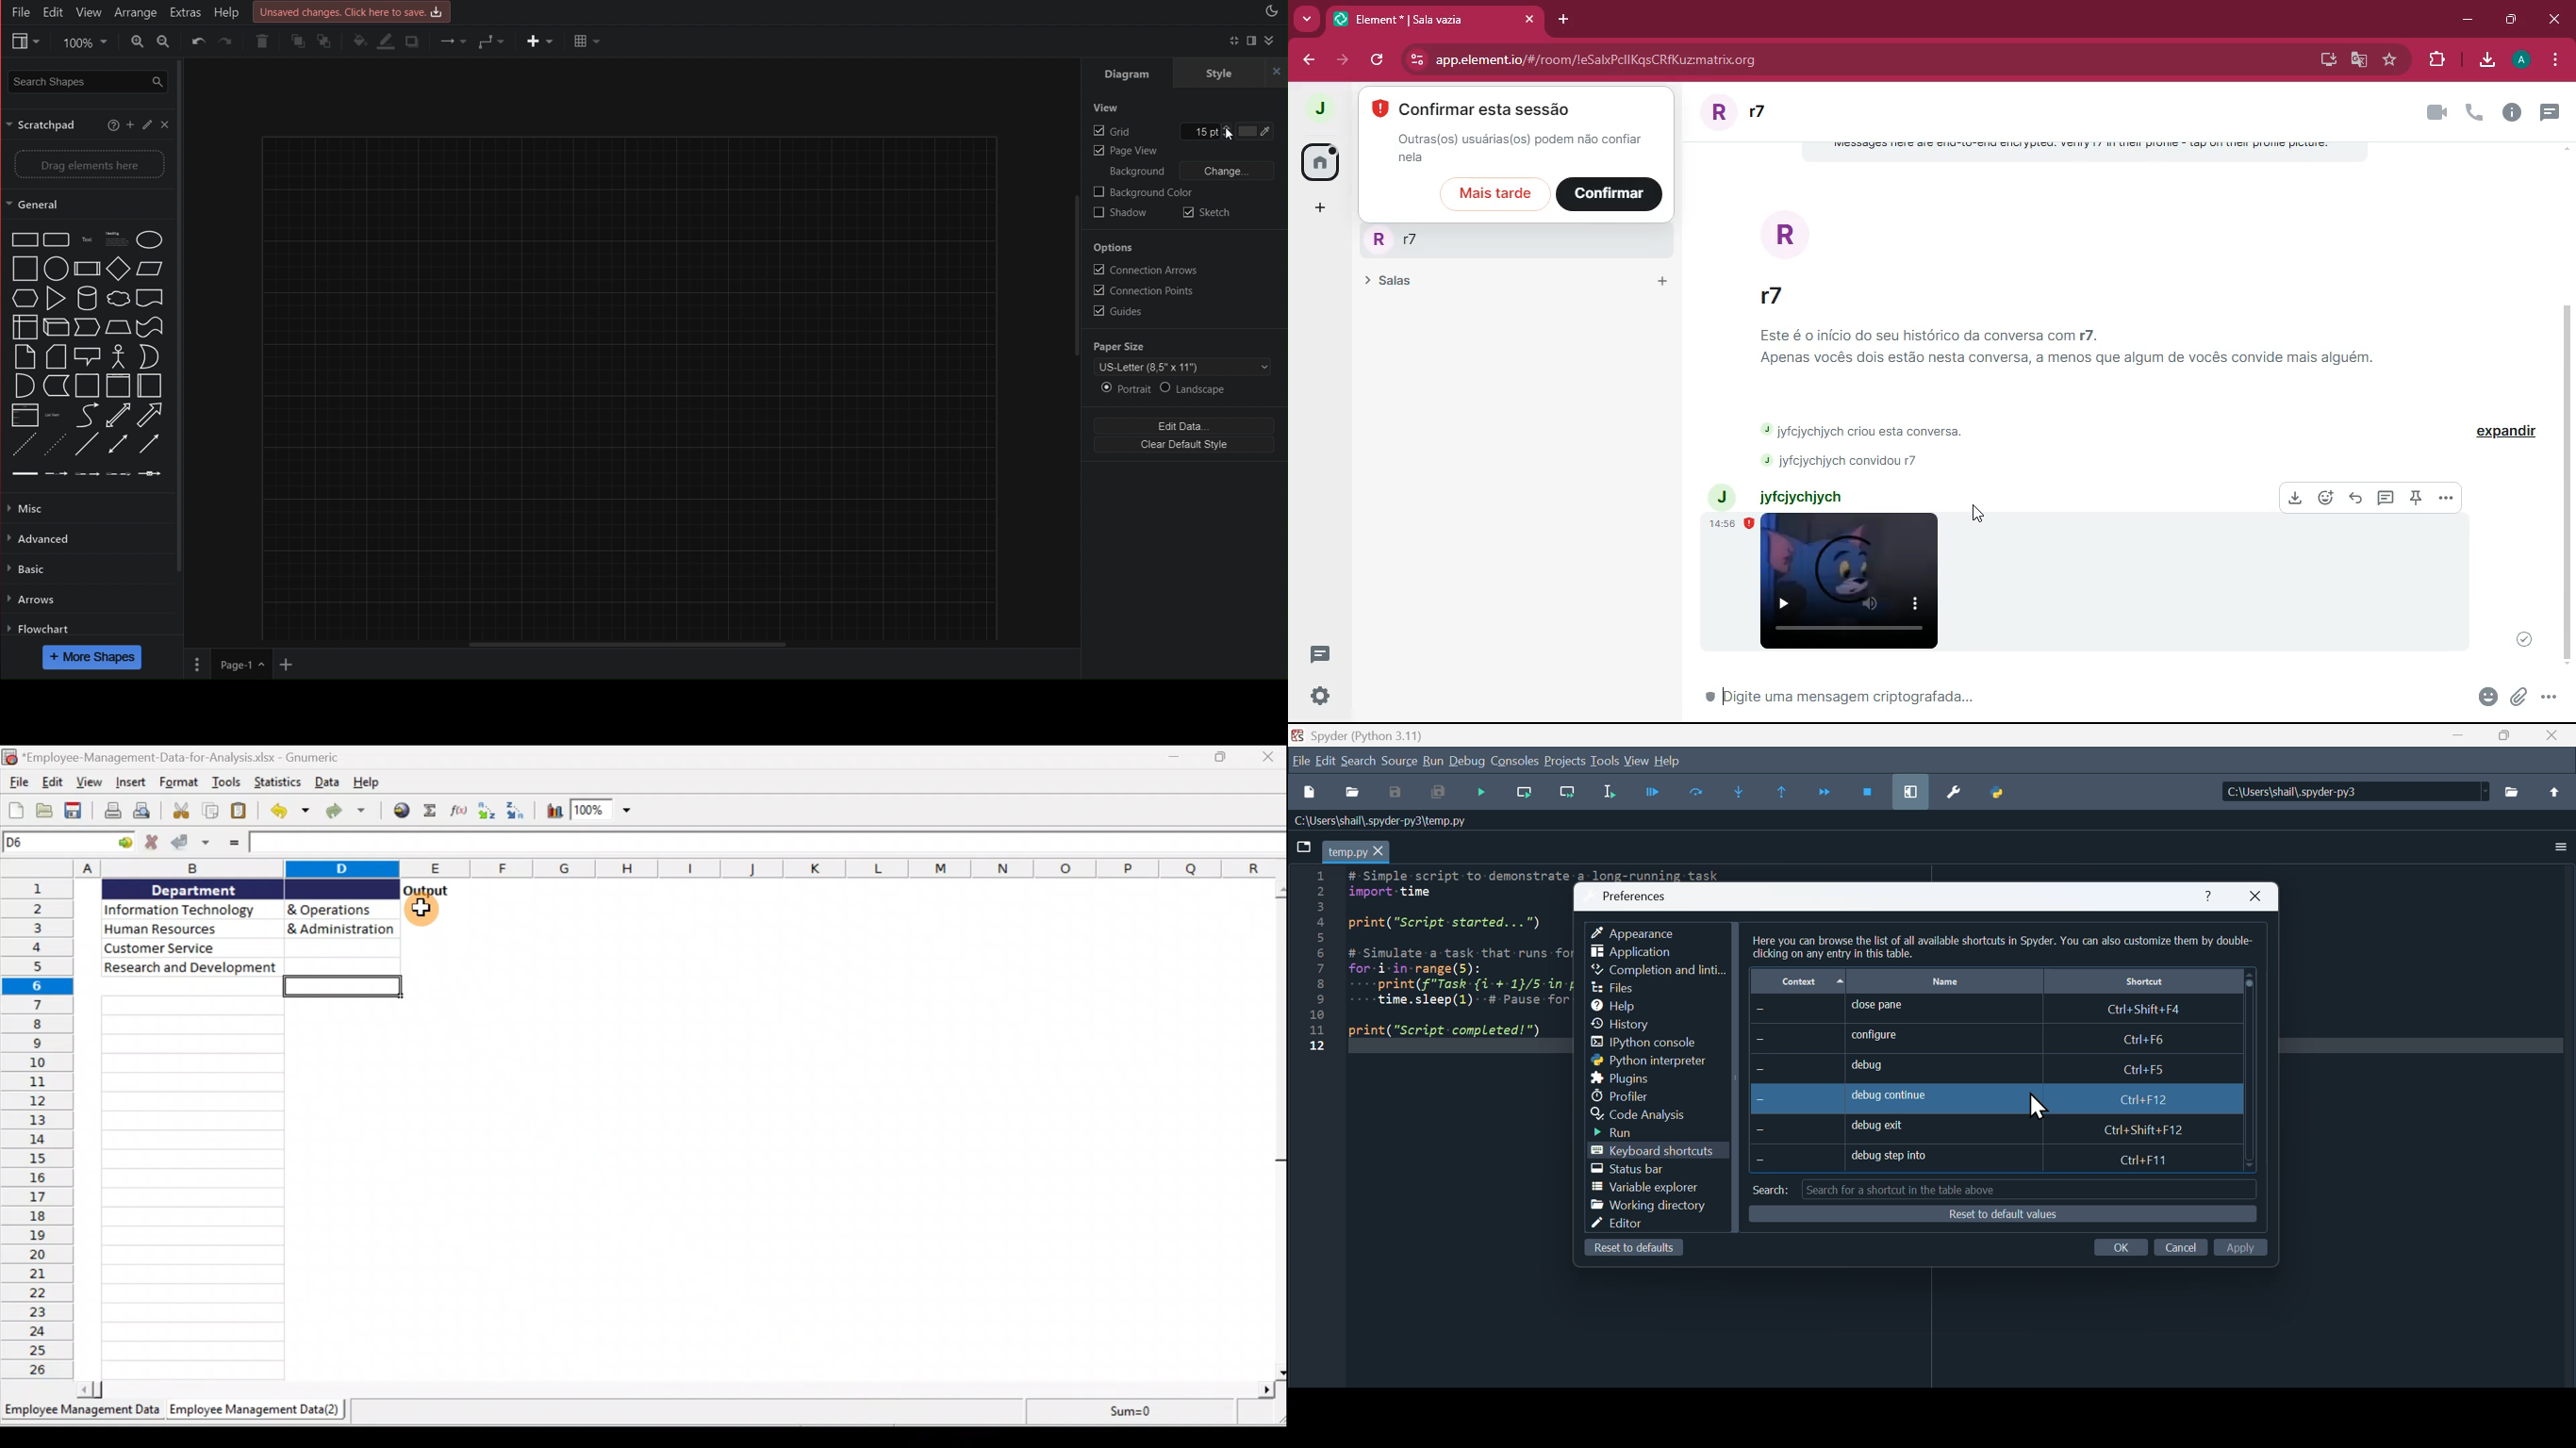 The height and width of the screenshot is (1456, 2576). What do you see at coordinates (235, 841) in the screenshot?
I see `Enter formula` at bounding box center [235, 841].